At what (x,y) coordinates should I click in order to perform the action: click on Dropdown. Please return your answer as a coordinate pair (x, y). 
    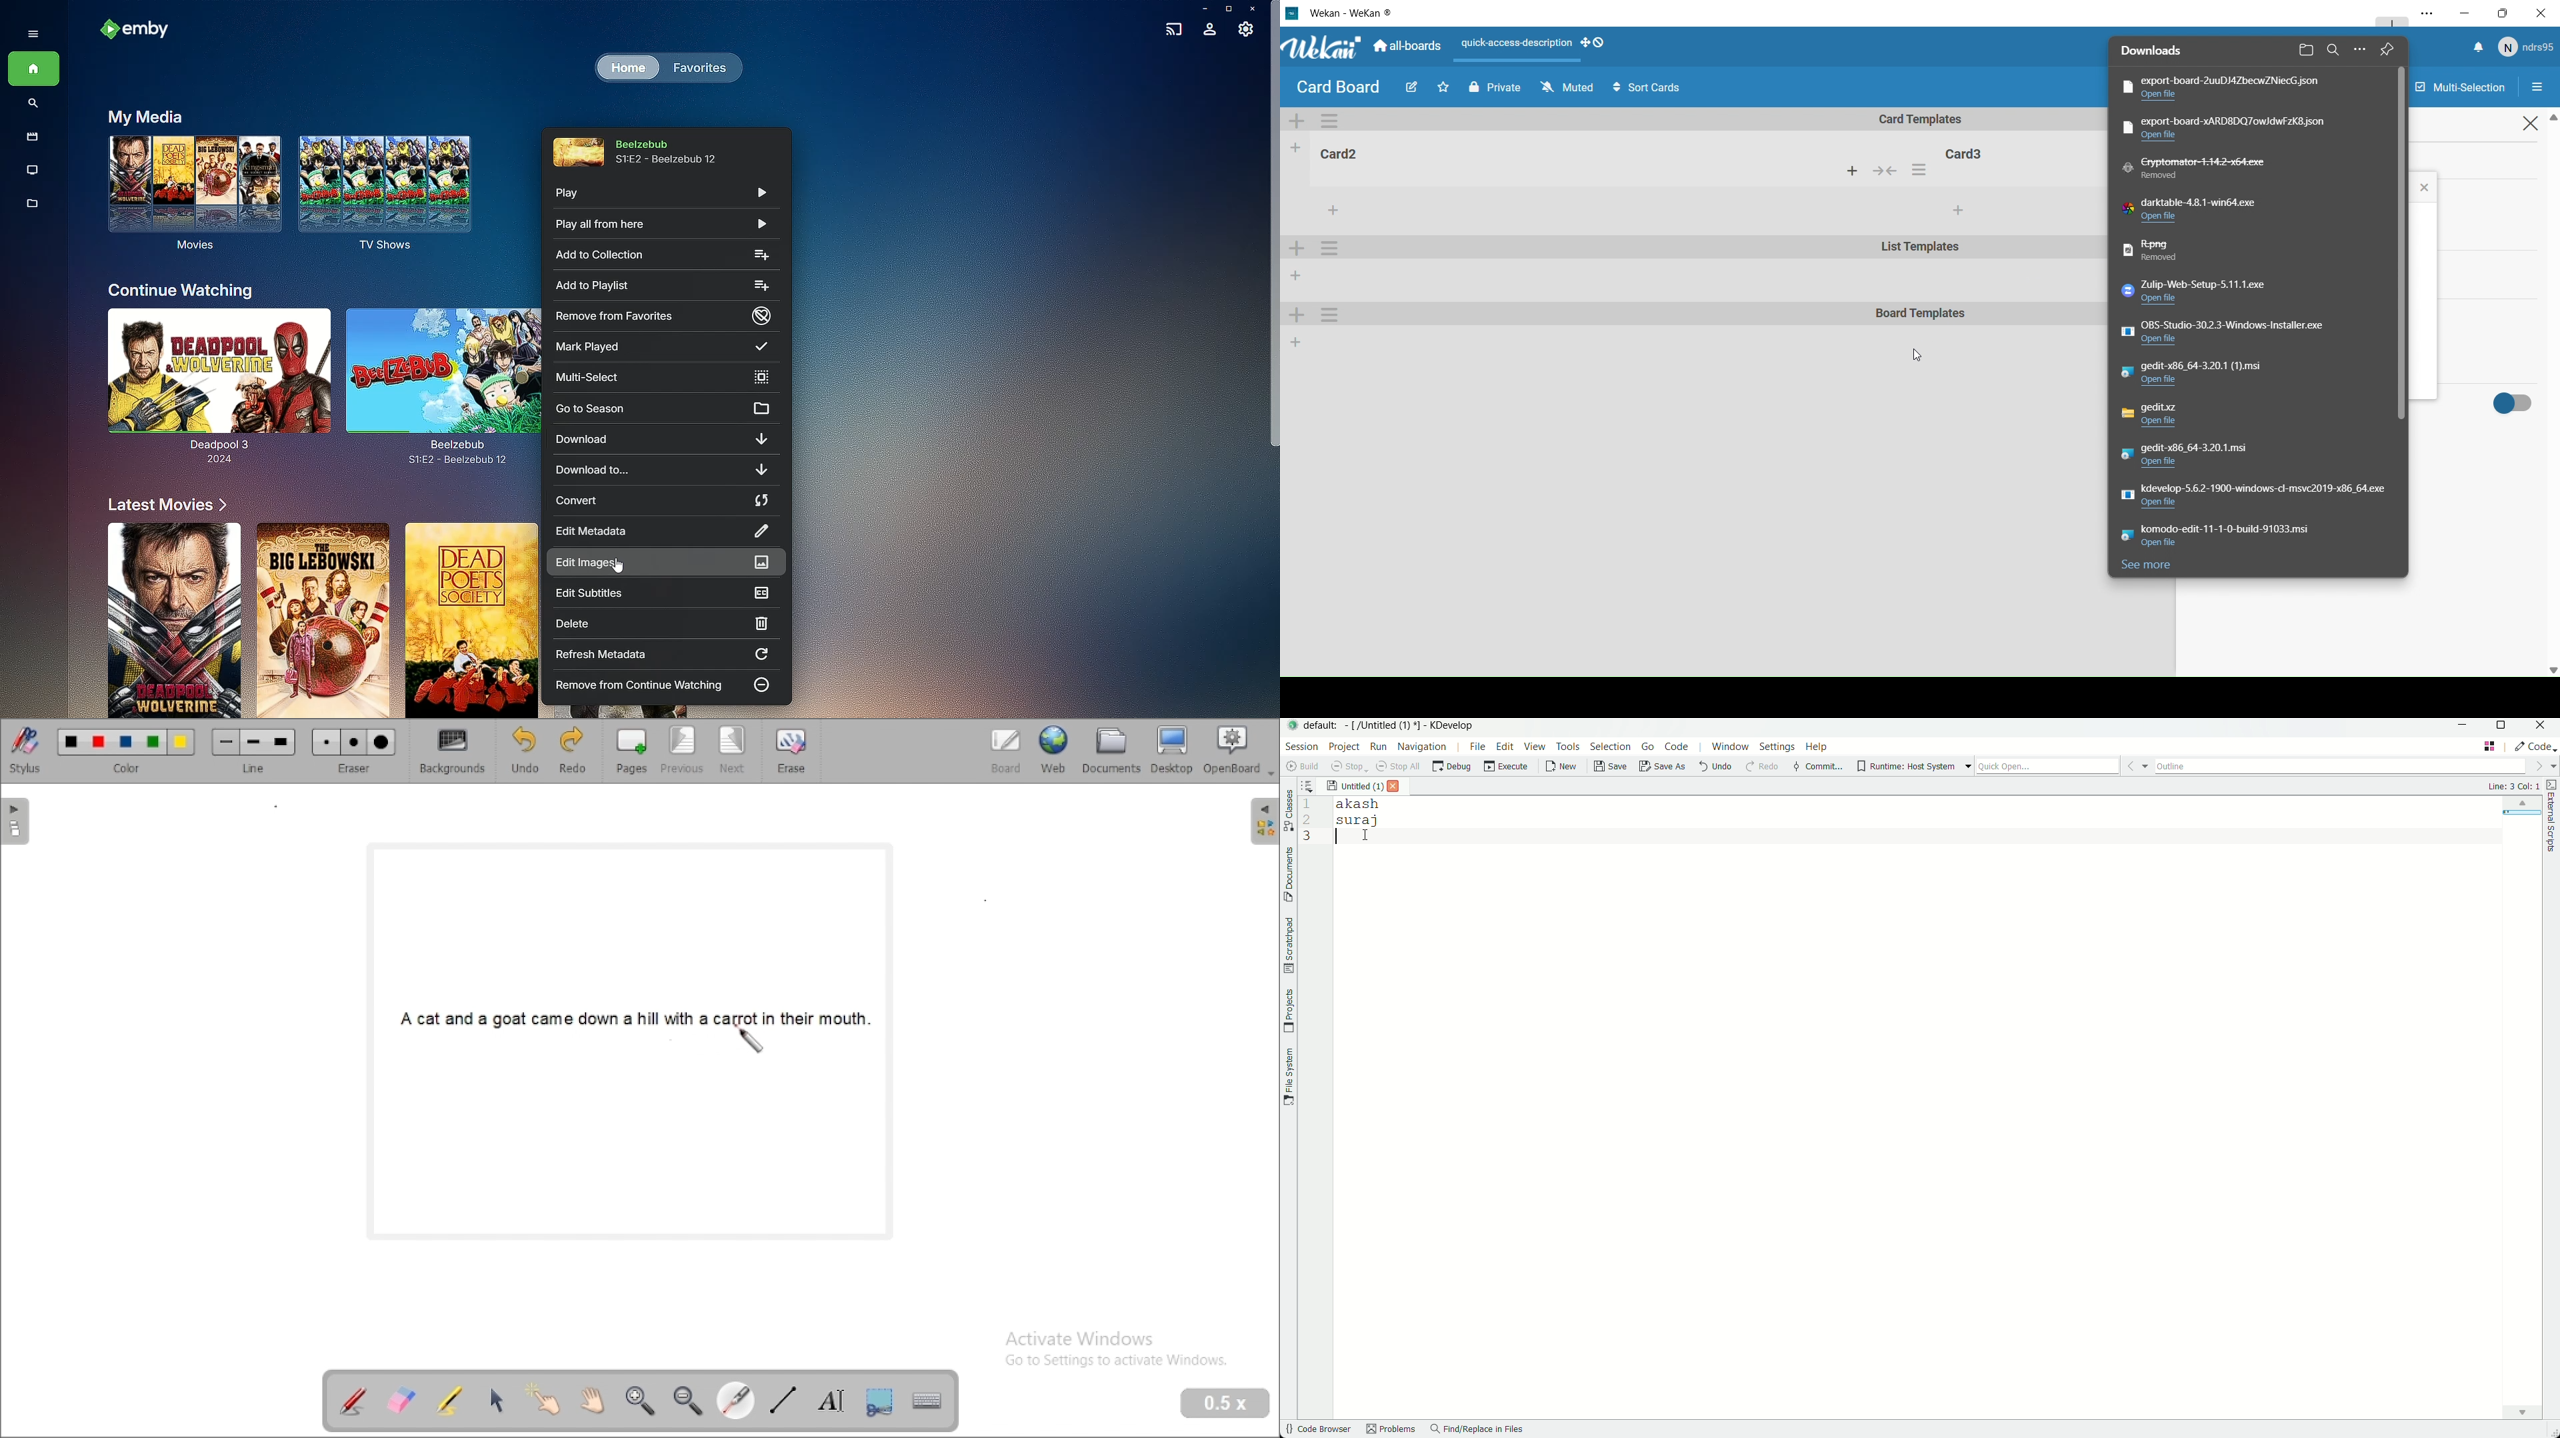
    Looking at the image, I should click on (1272, 774).